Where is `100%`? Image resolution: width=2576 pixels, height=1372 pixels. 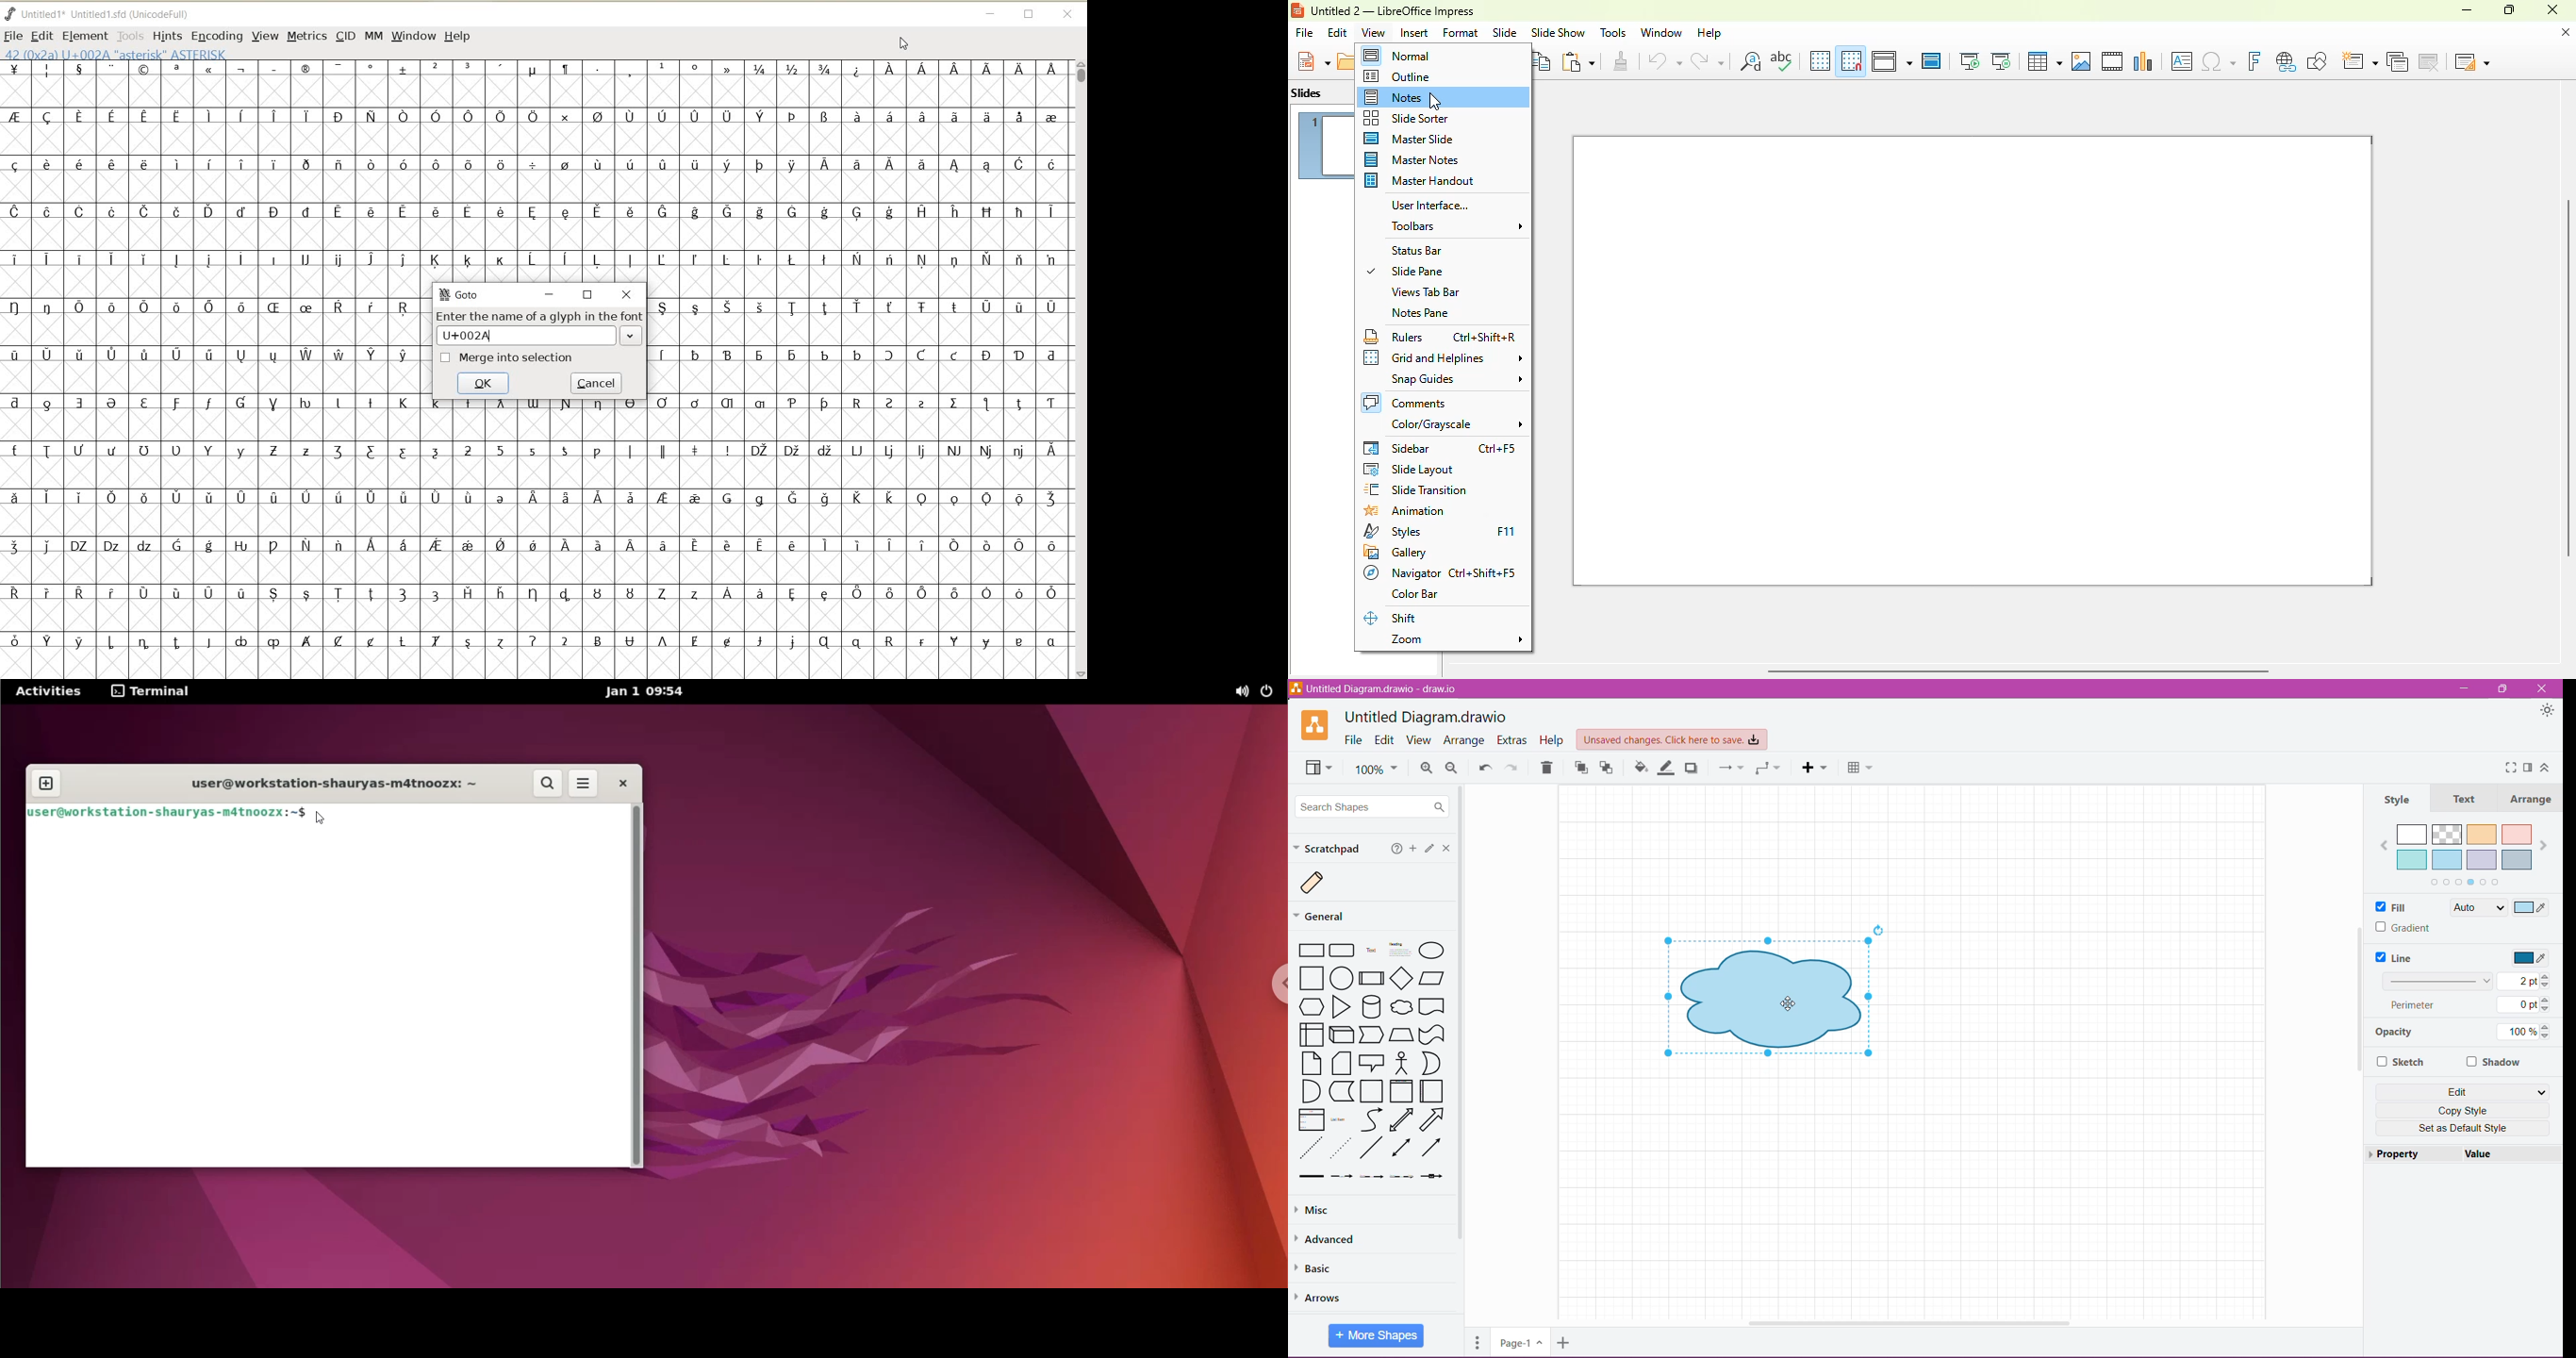
100% is located at coordinates (1376, 770).